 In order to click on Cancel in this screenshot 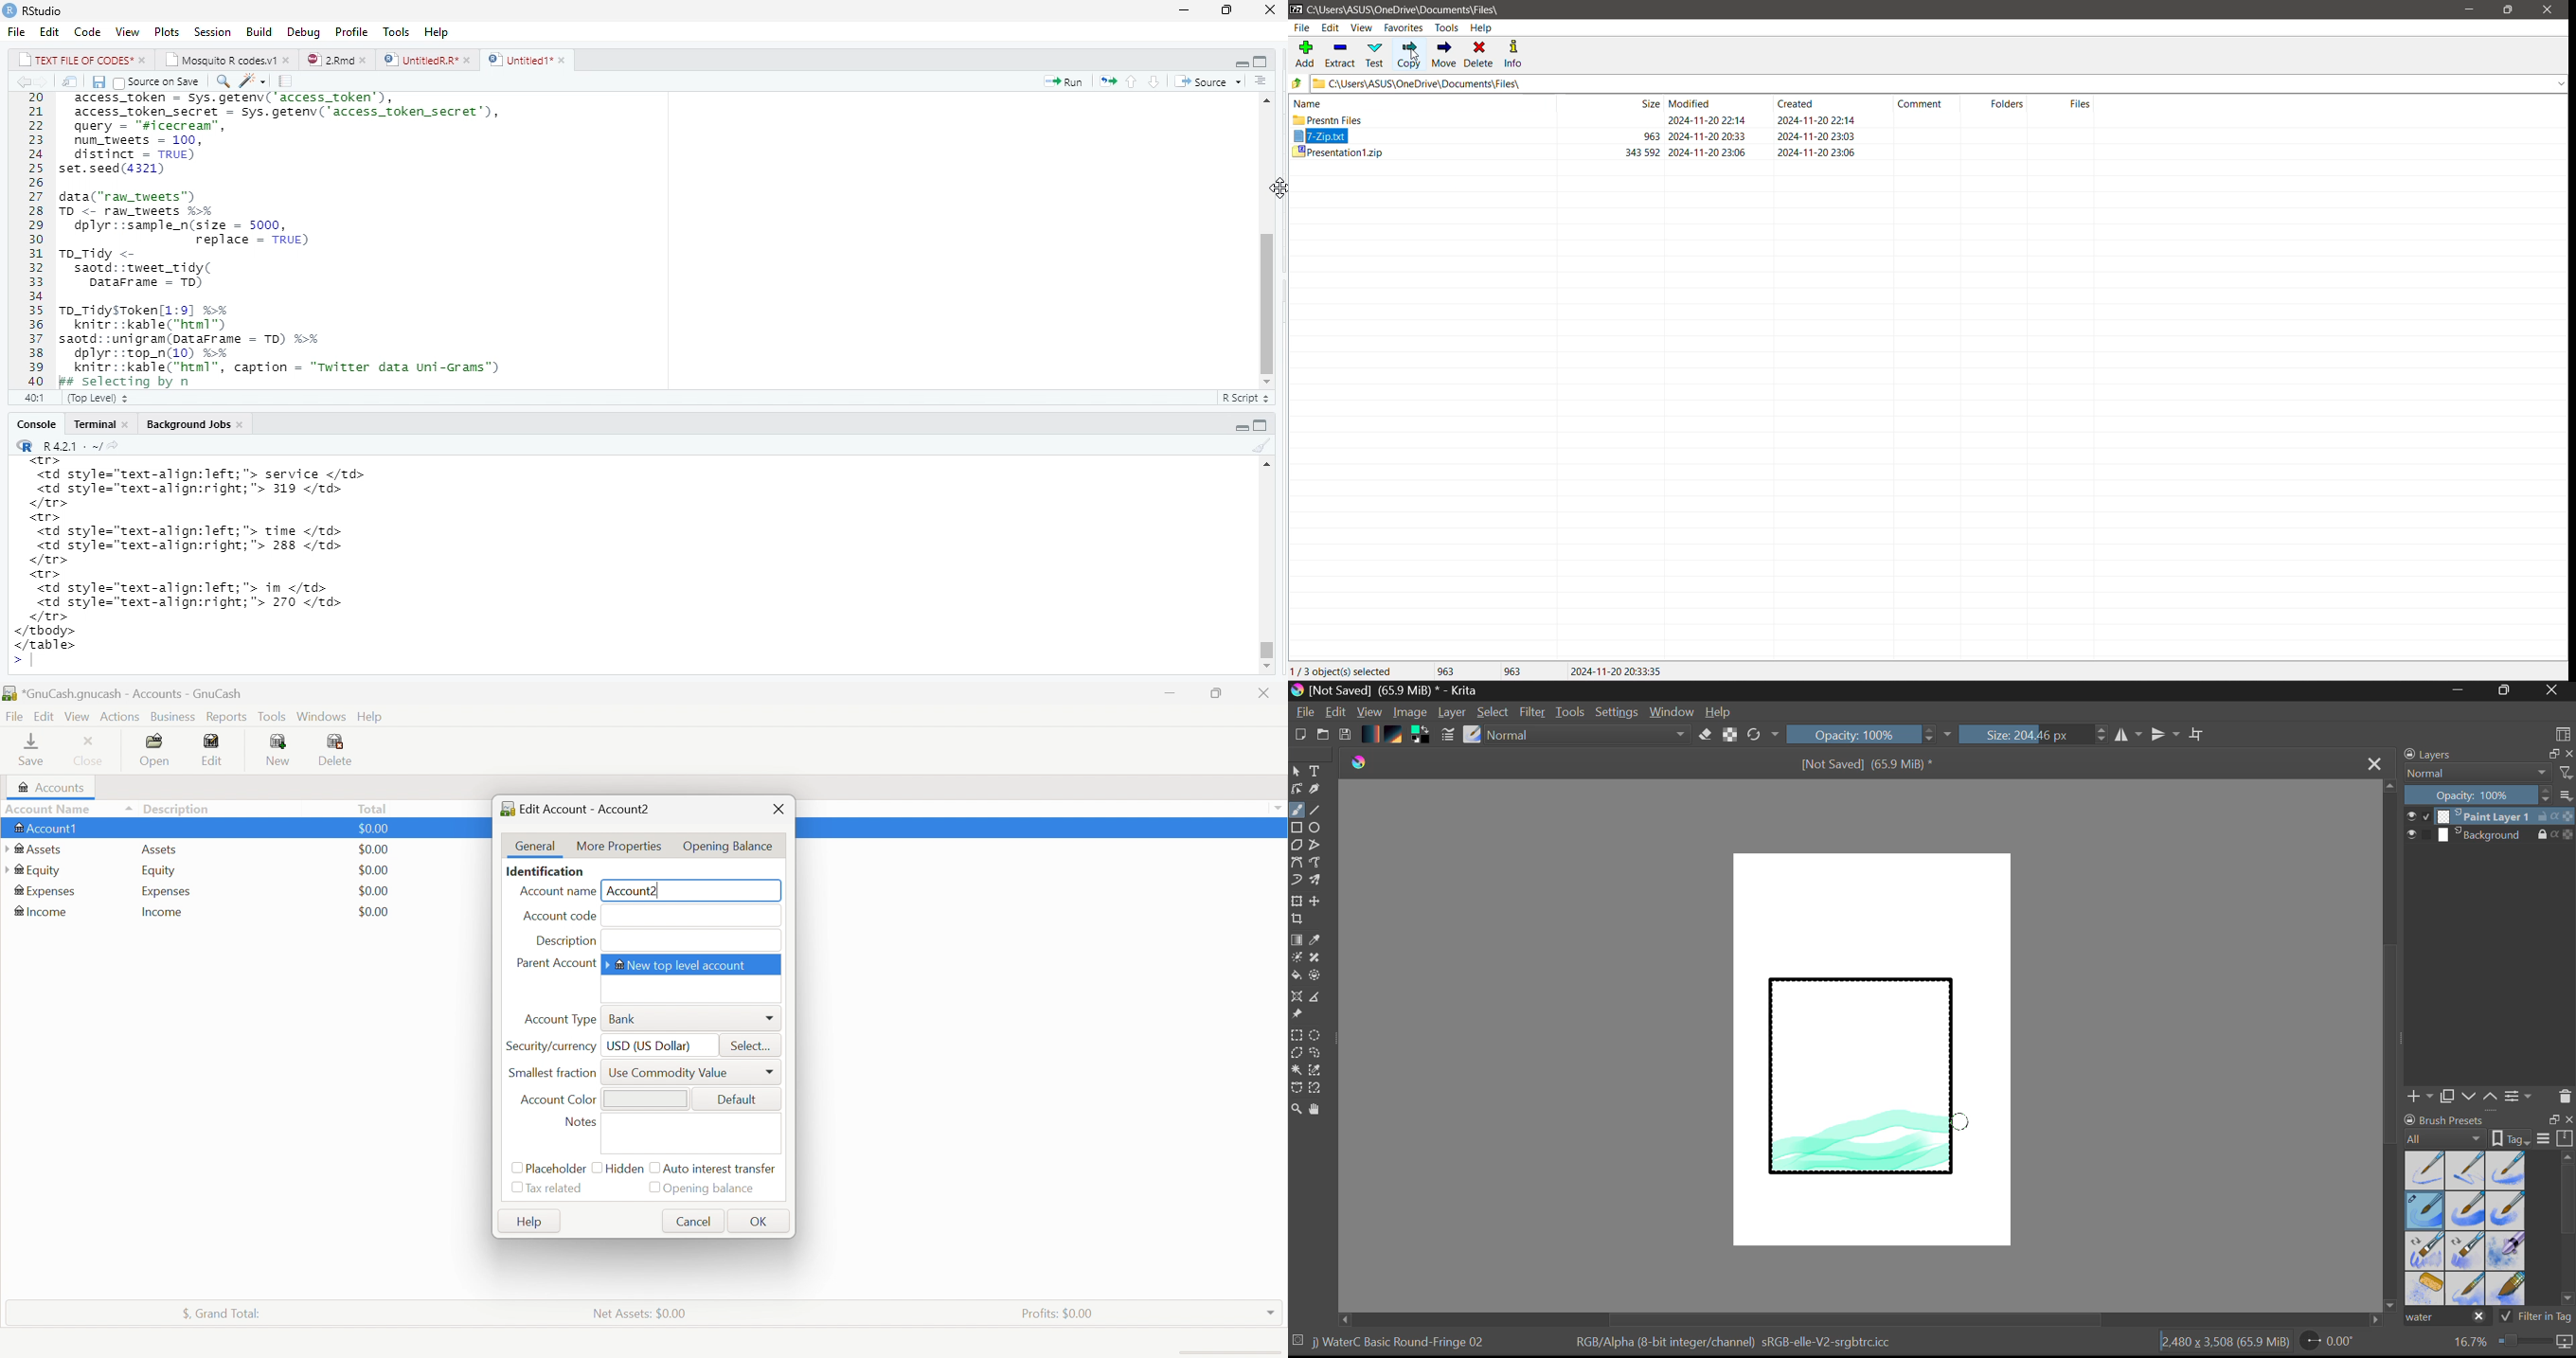, I will do `click(695, 1221)`.